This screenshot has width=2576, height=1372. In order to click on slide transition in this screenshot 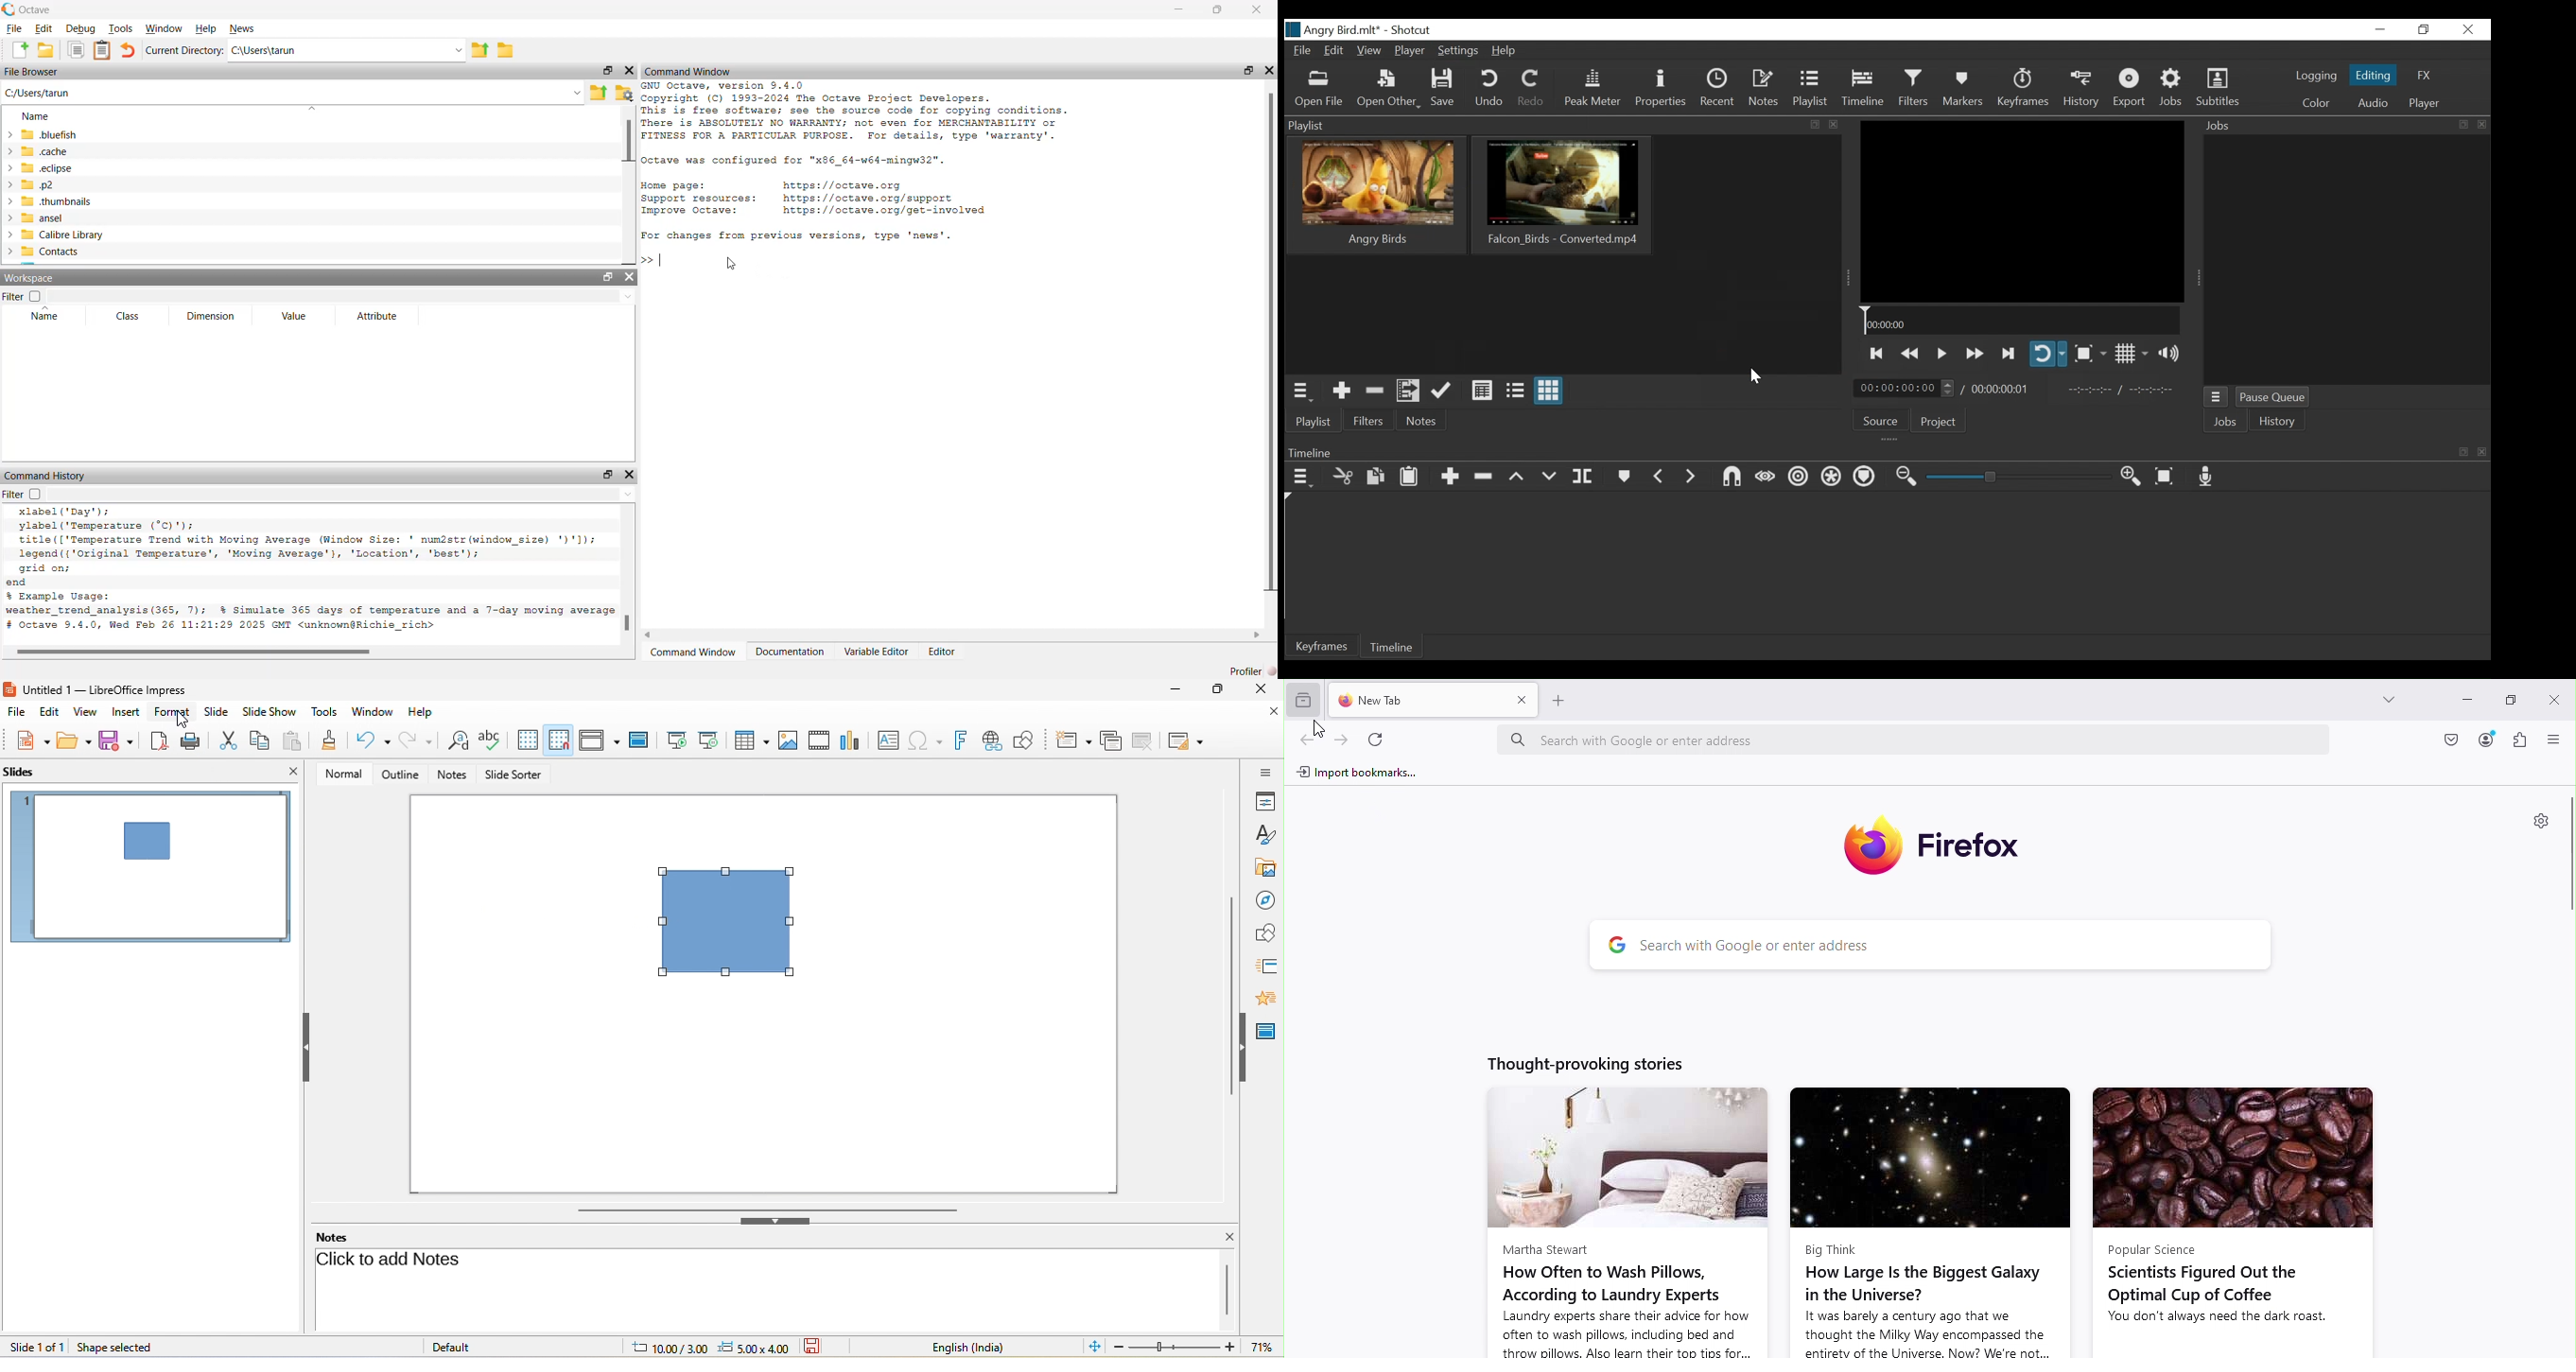, I will do `click(1267, 964)`.